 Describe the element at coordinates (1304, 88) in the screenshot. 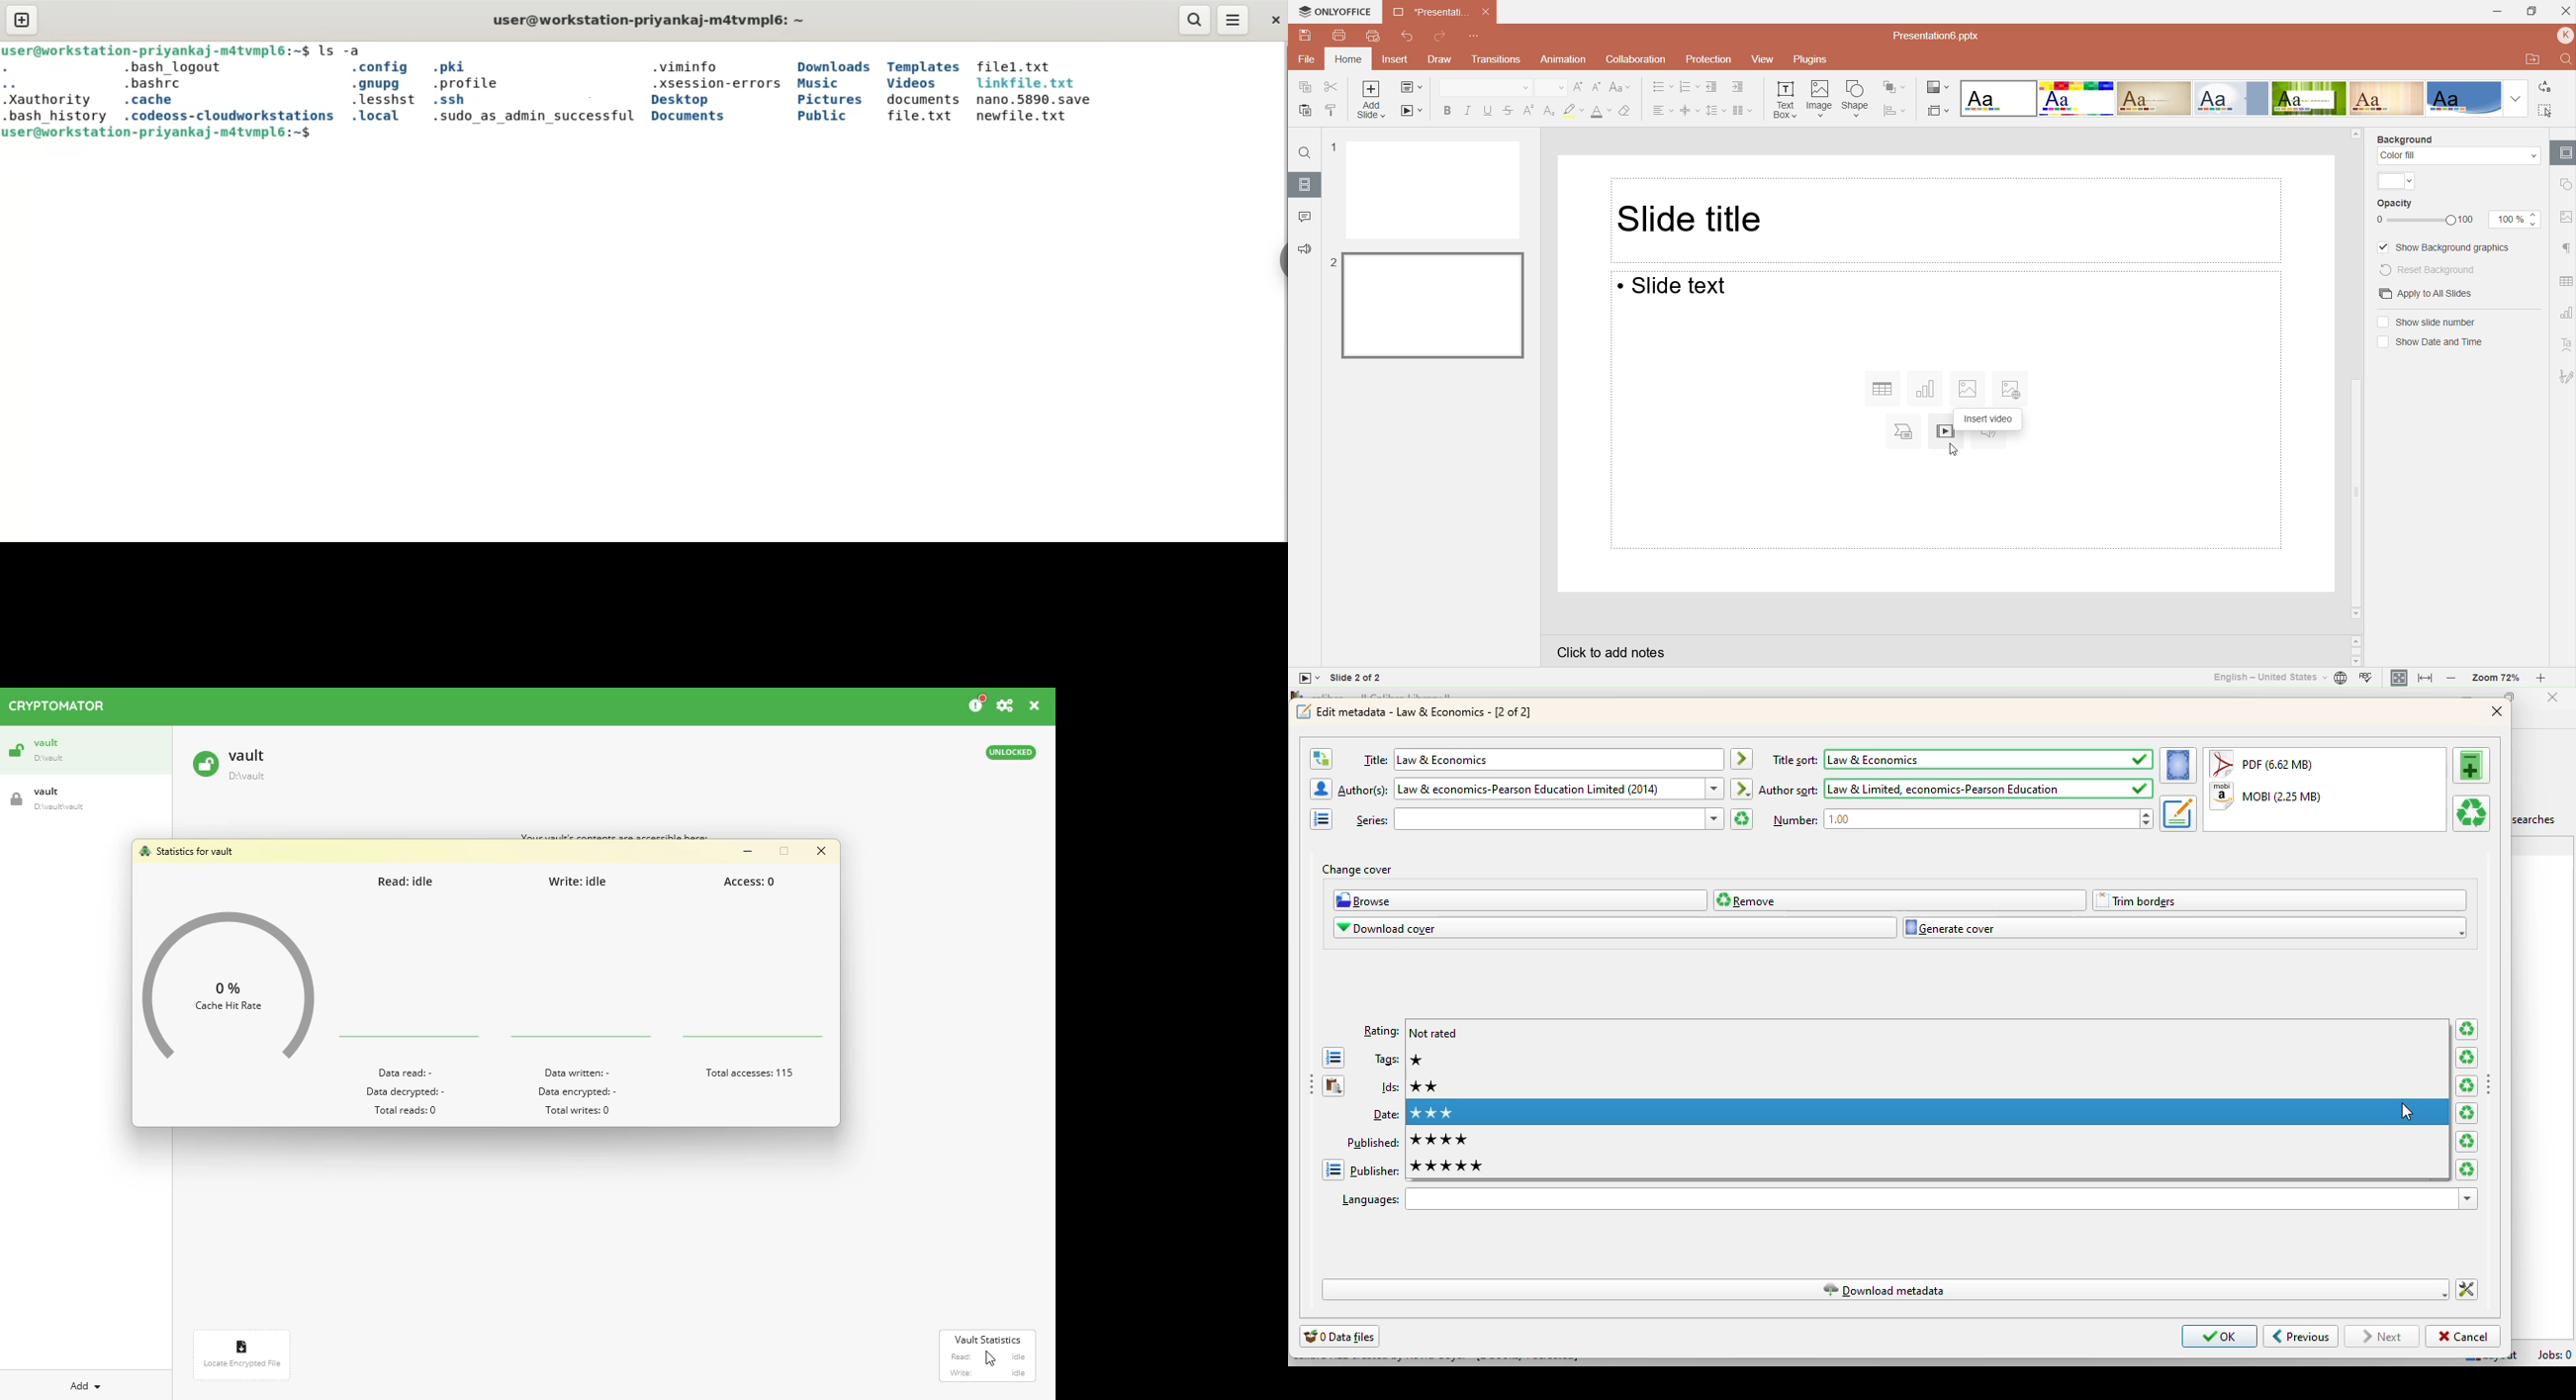

I see `Copy` at that location.